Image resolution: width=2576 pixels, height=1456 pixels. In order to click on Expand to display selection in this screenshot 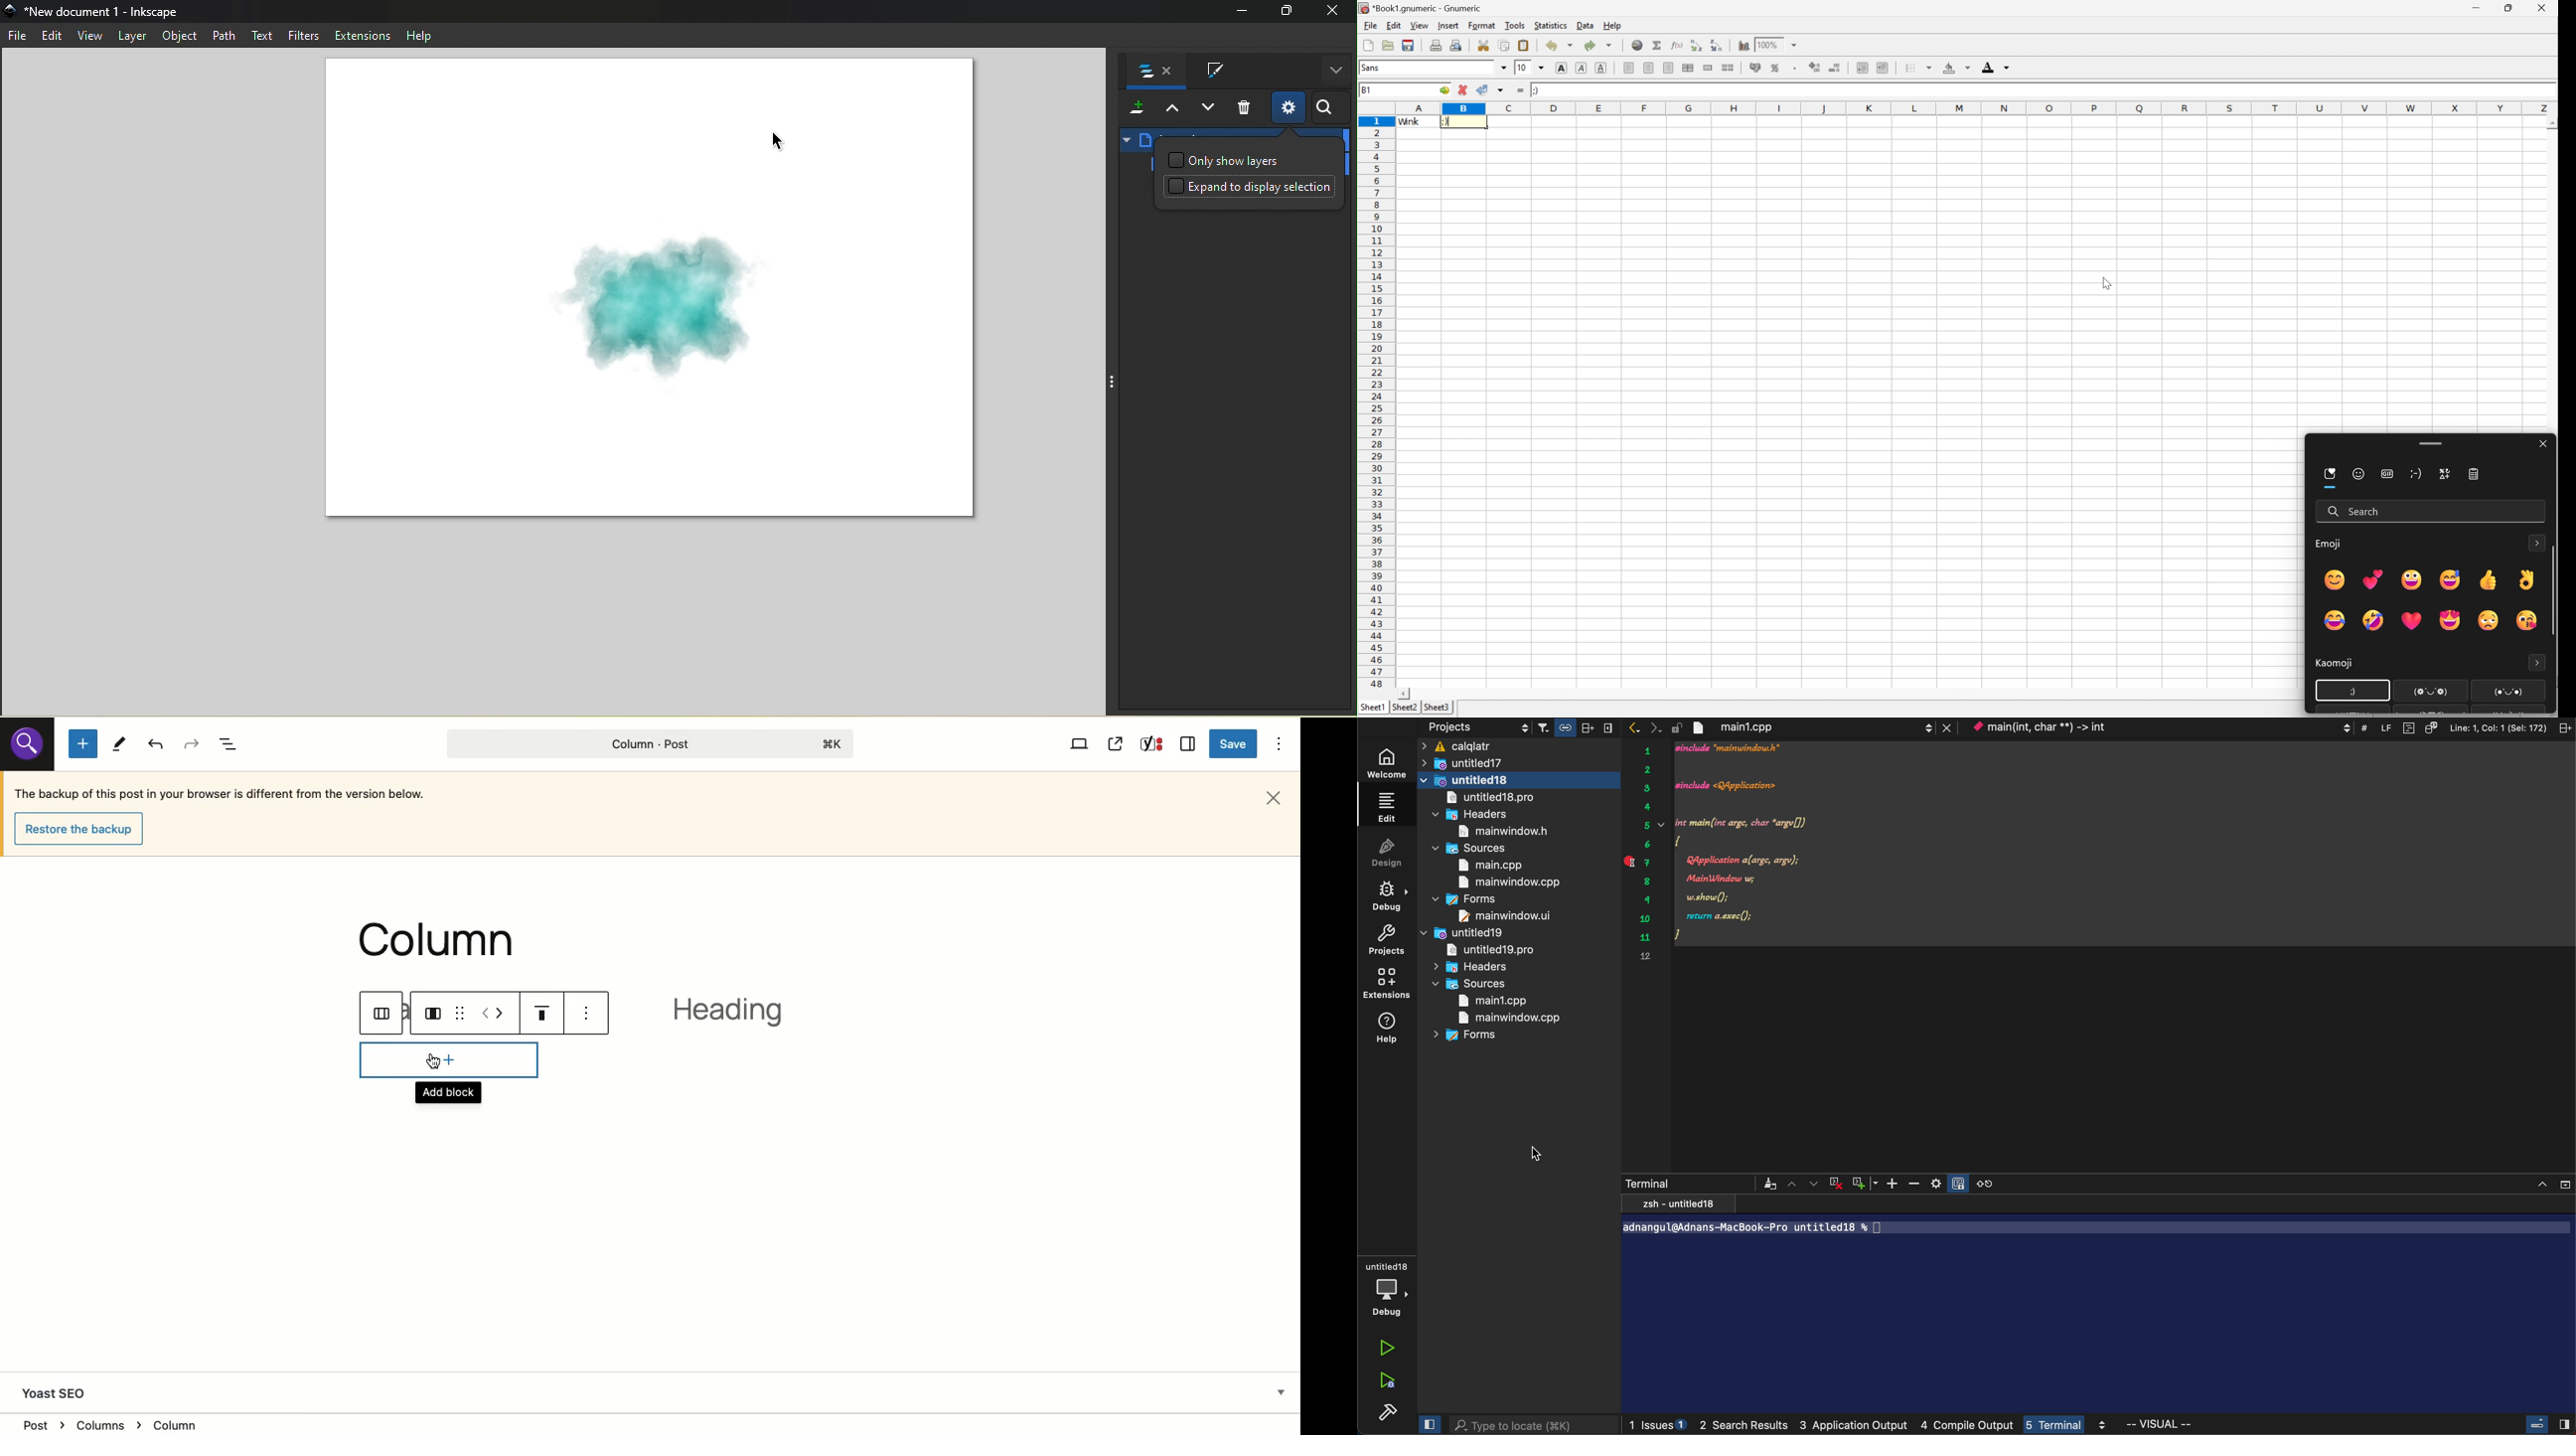, I will do `click(1252, 190)`.